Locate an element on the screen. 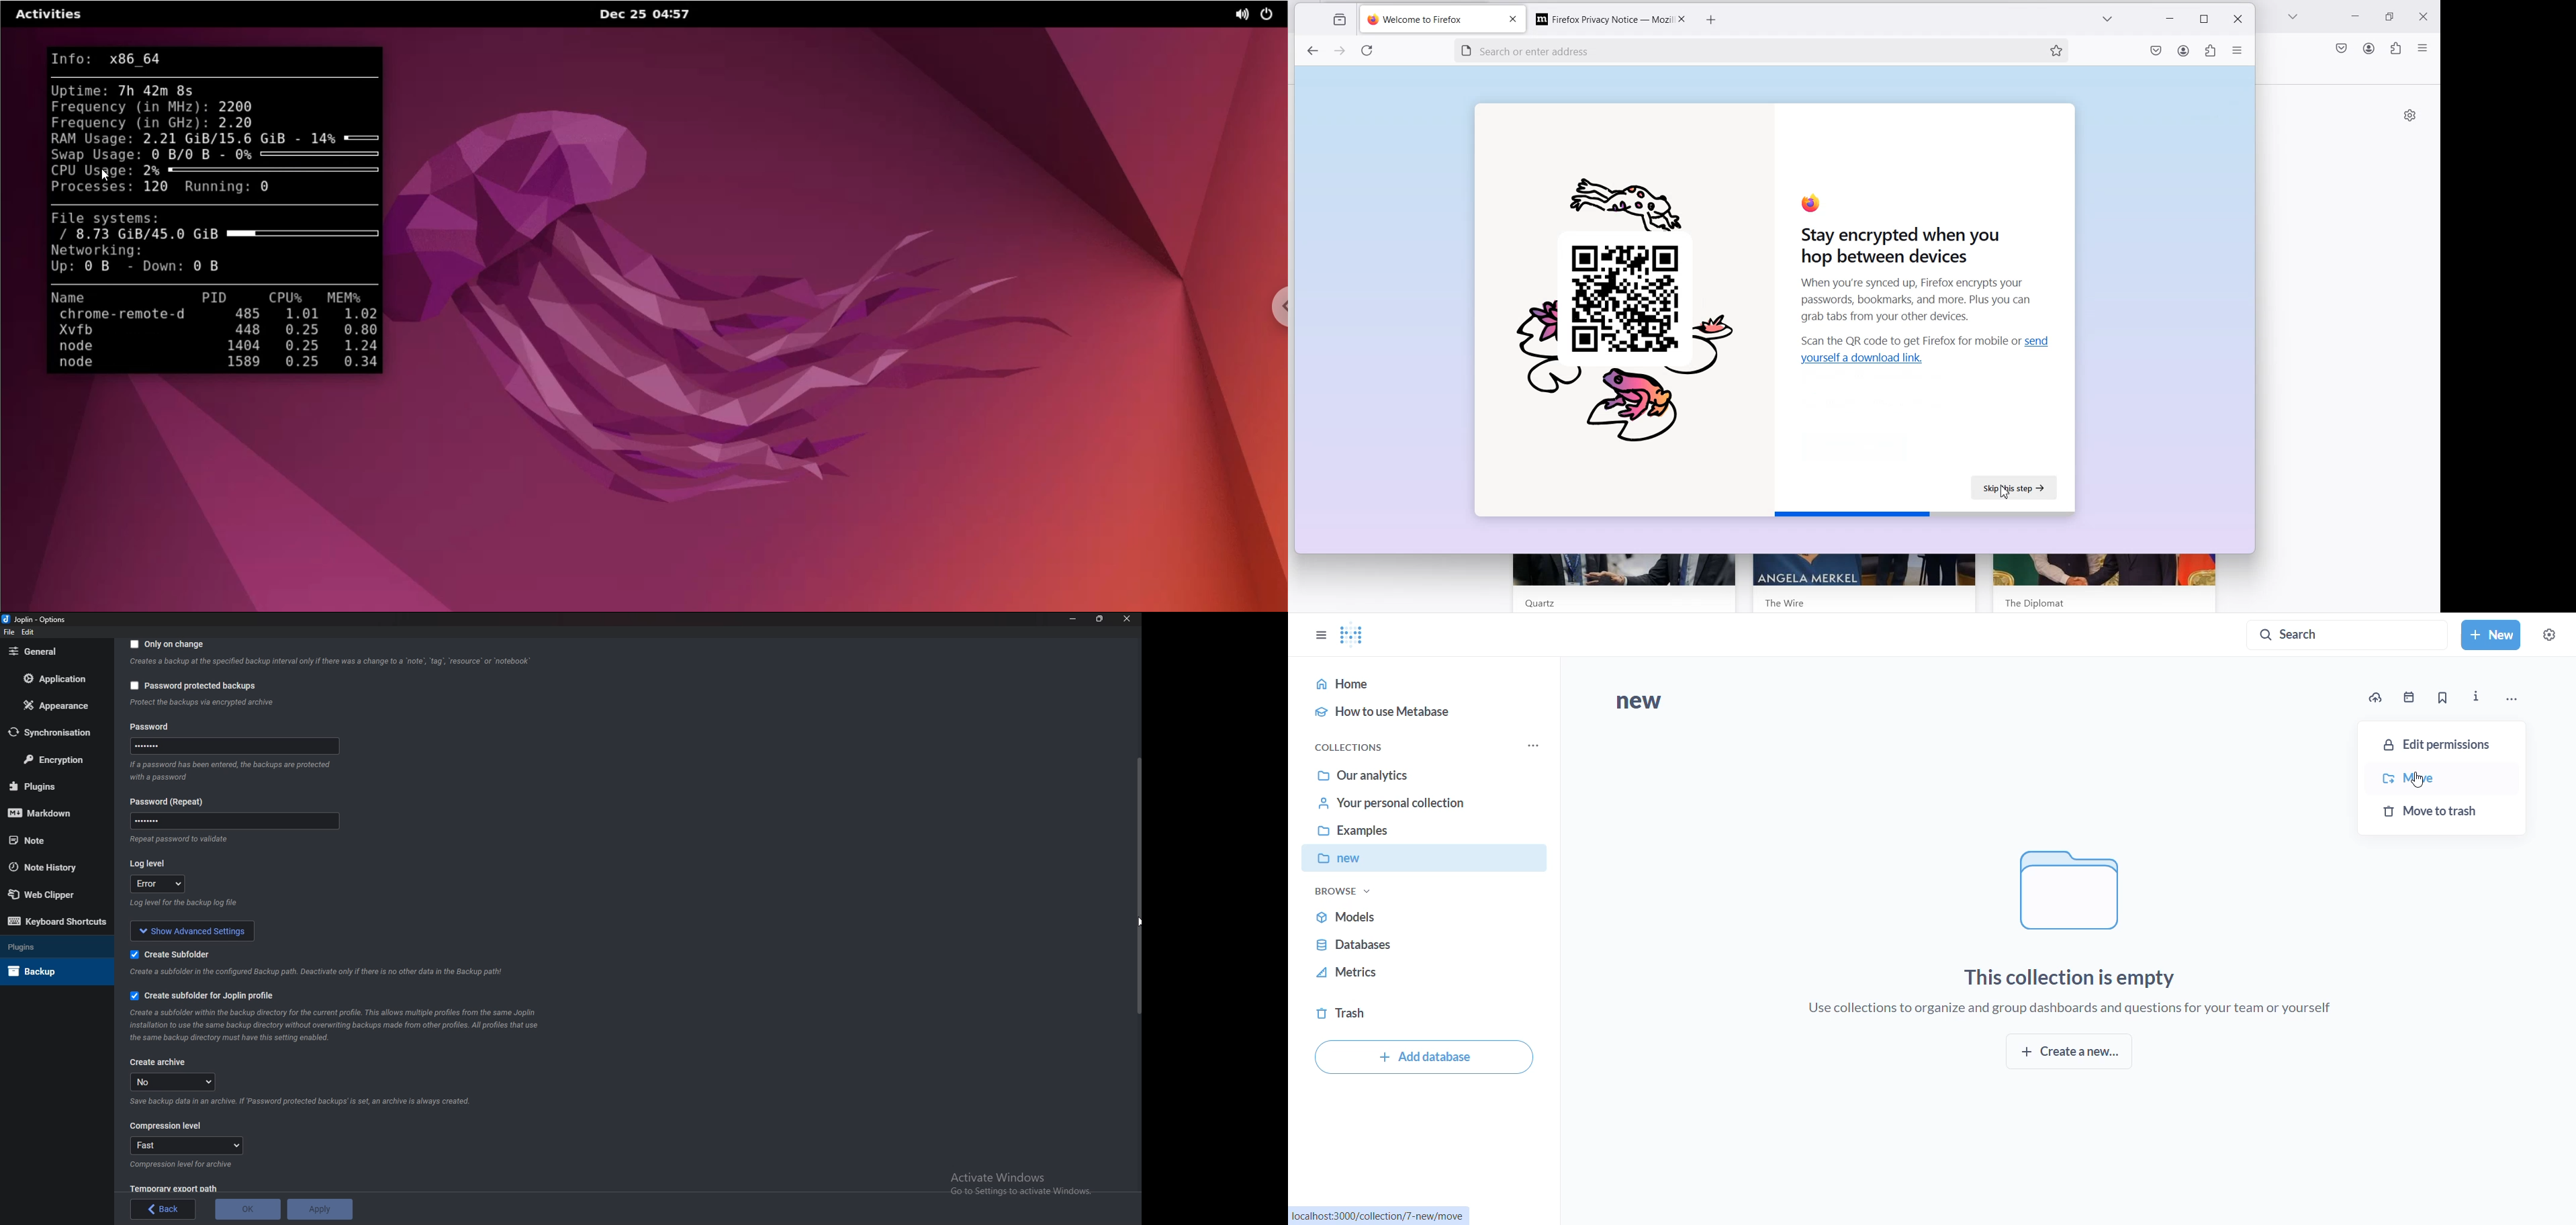 The image size is (2576, 1232). close is located at coordinates (1126, 618).